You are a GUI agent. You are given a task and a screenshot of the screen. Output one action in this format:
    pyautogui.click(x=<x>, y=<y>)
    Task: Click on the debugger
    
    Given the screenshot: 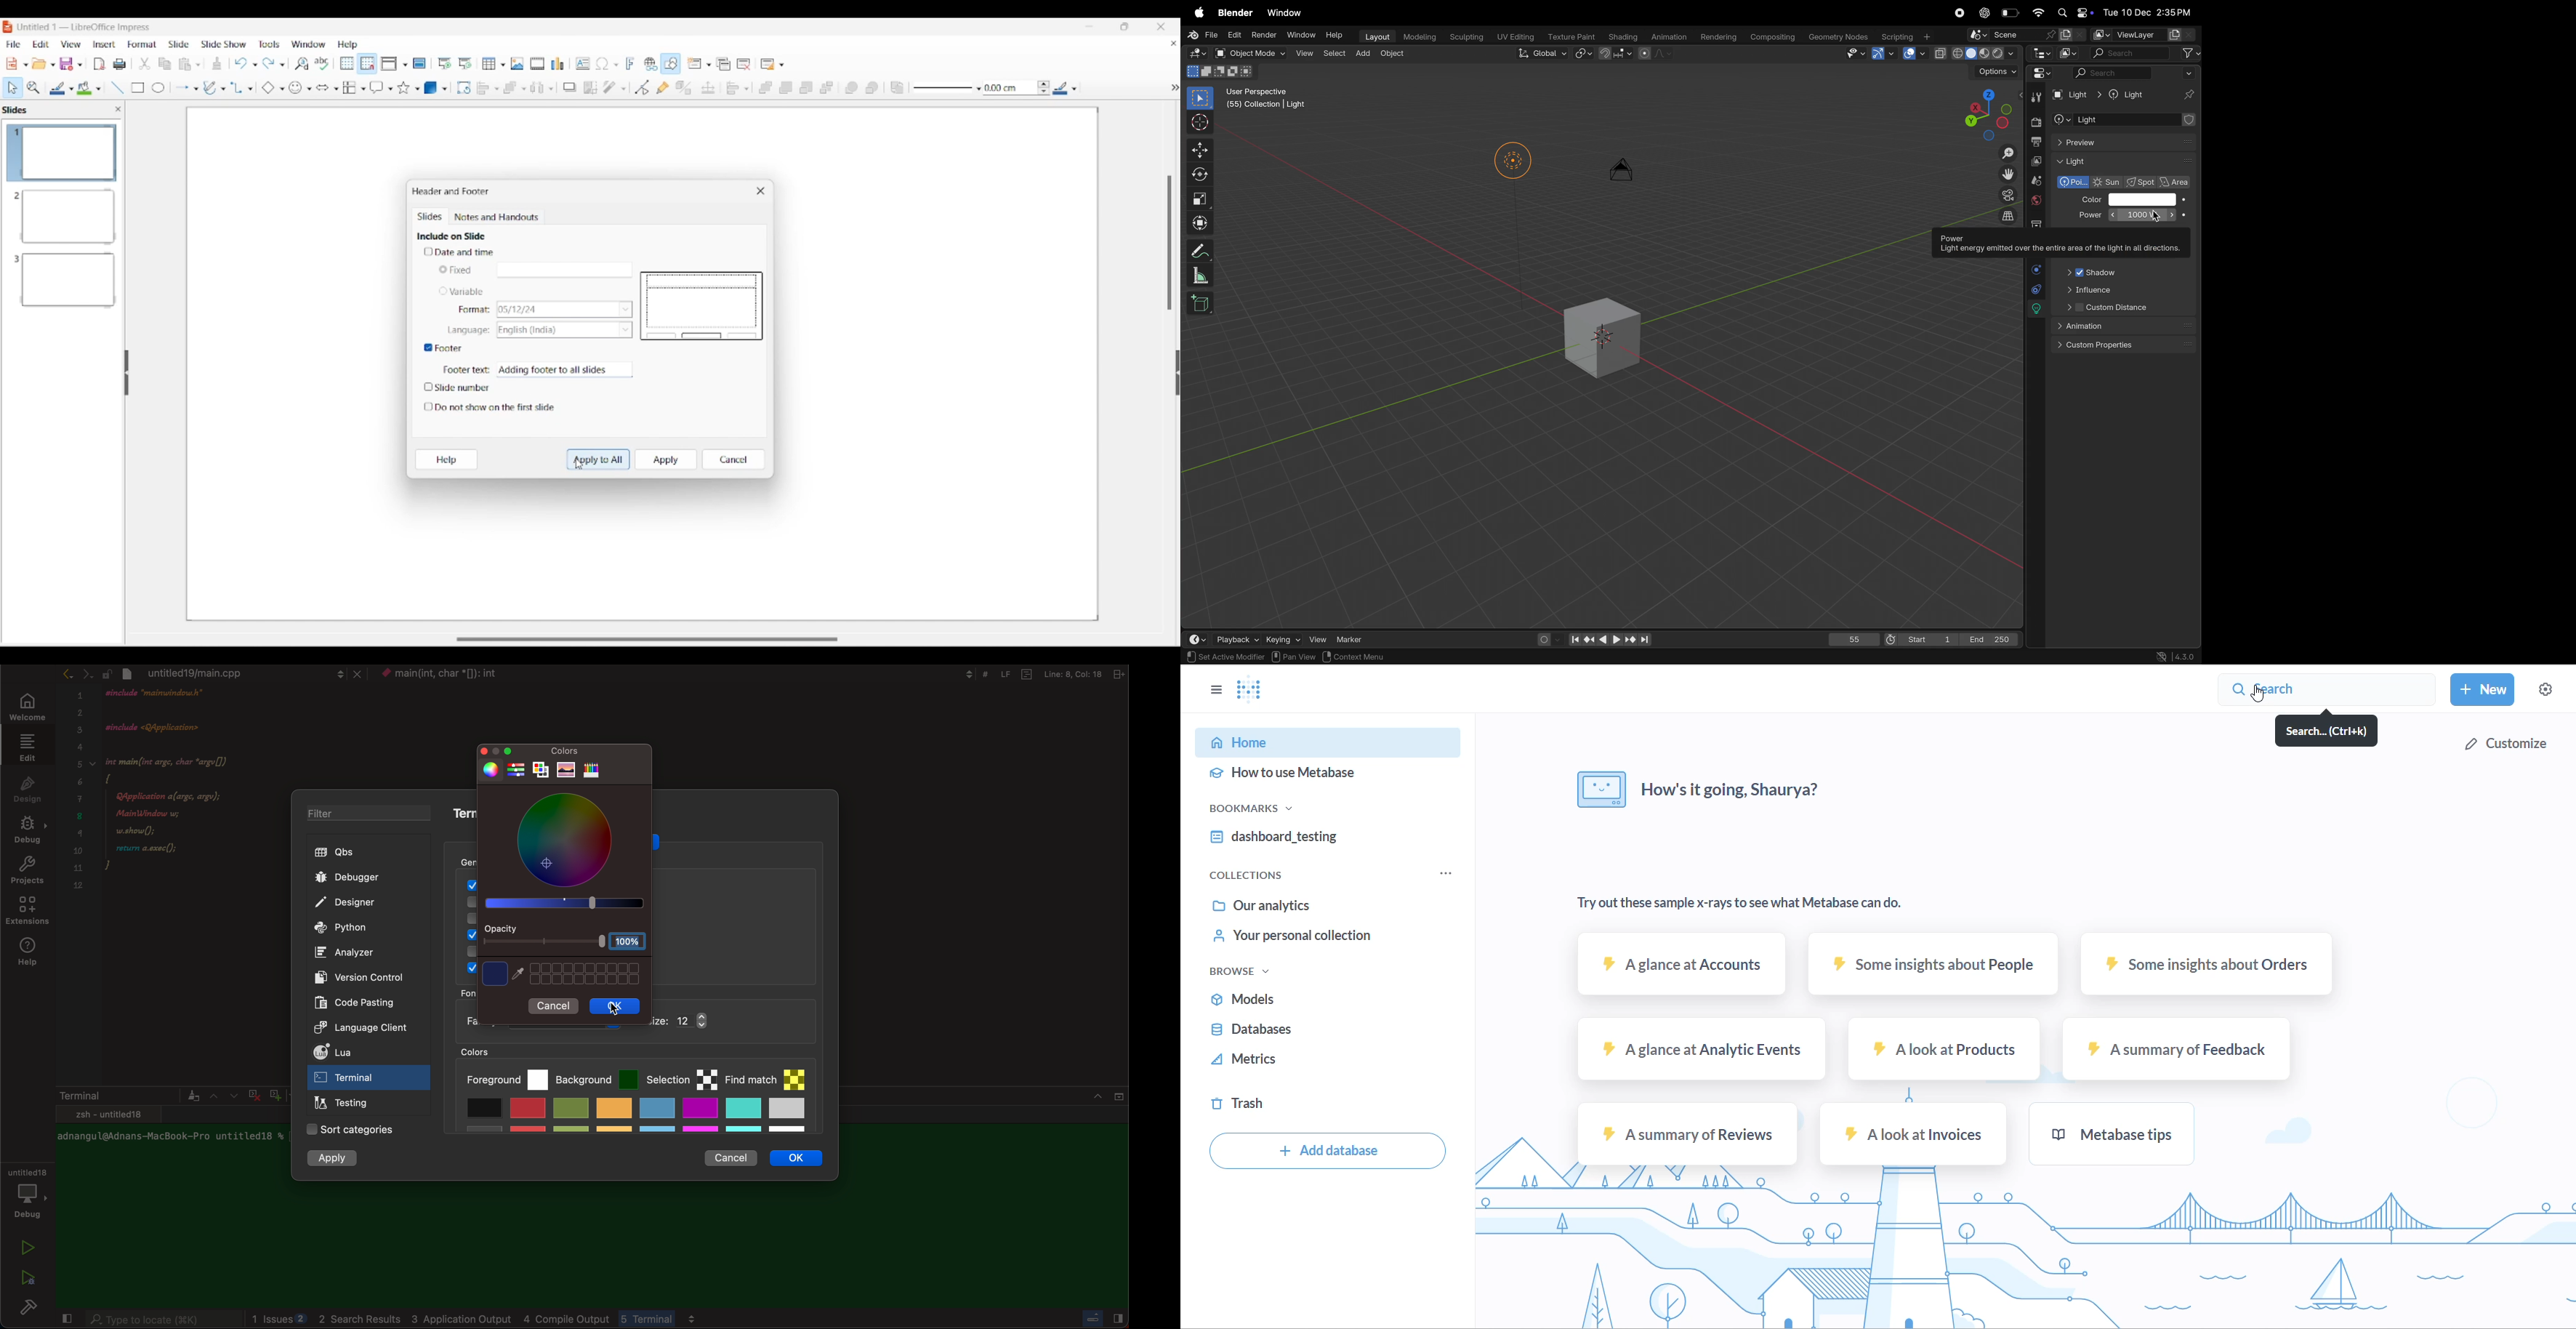 What is the action you would take?
    pyautogui.click(x=27, y=1192)
    